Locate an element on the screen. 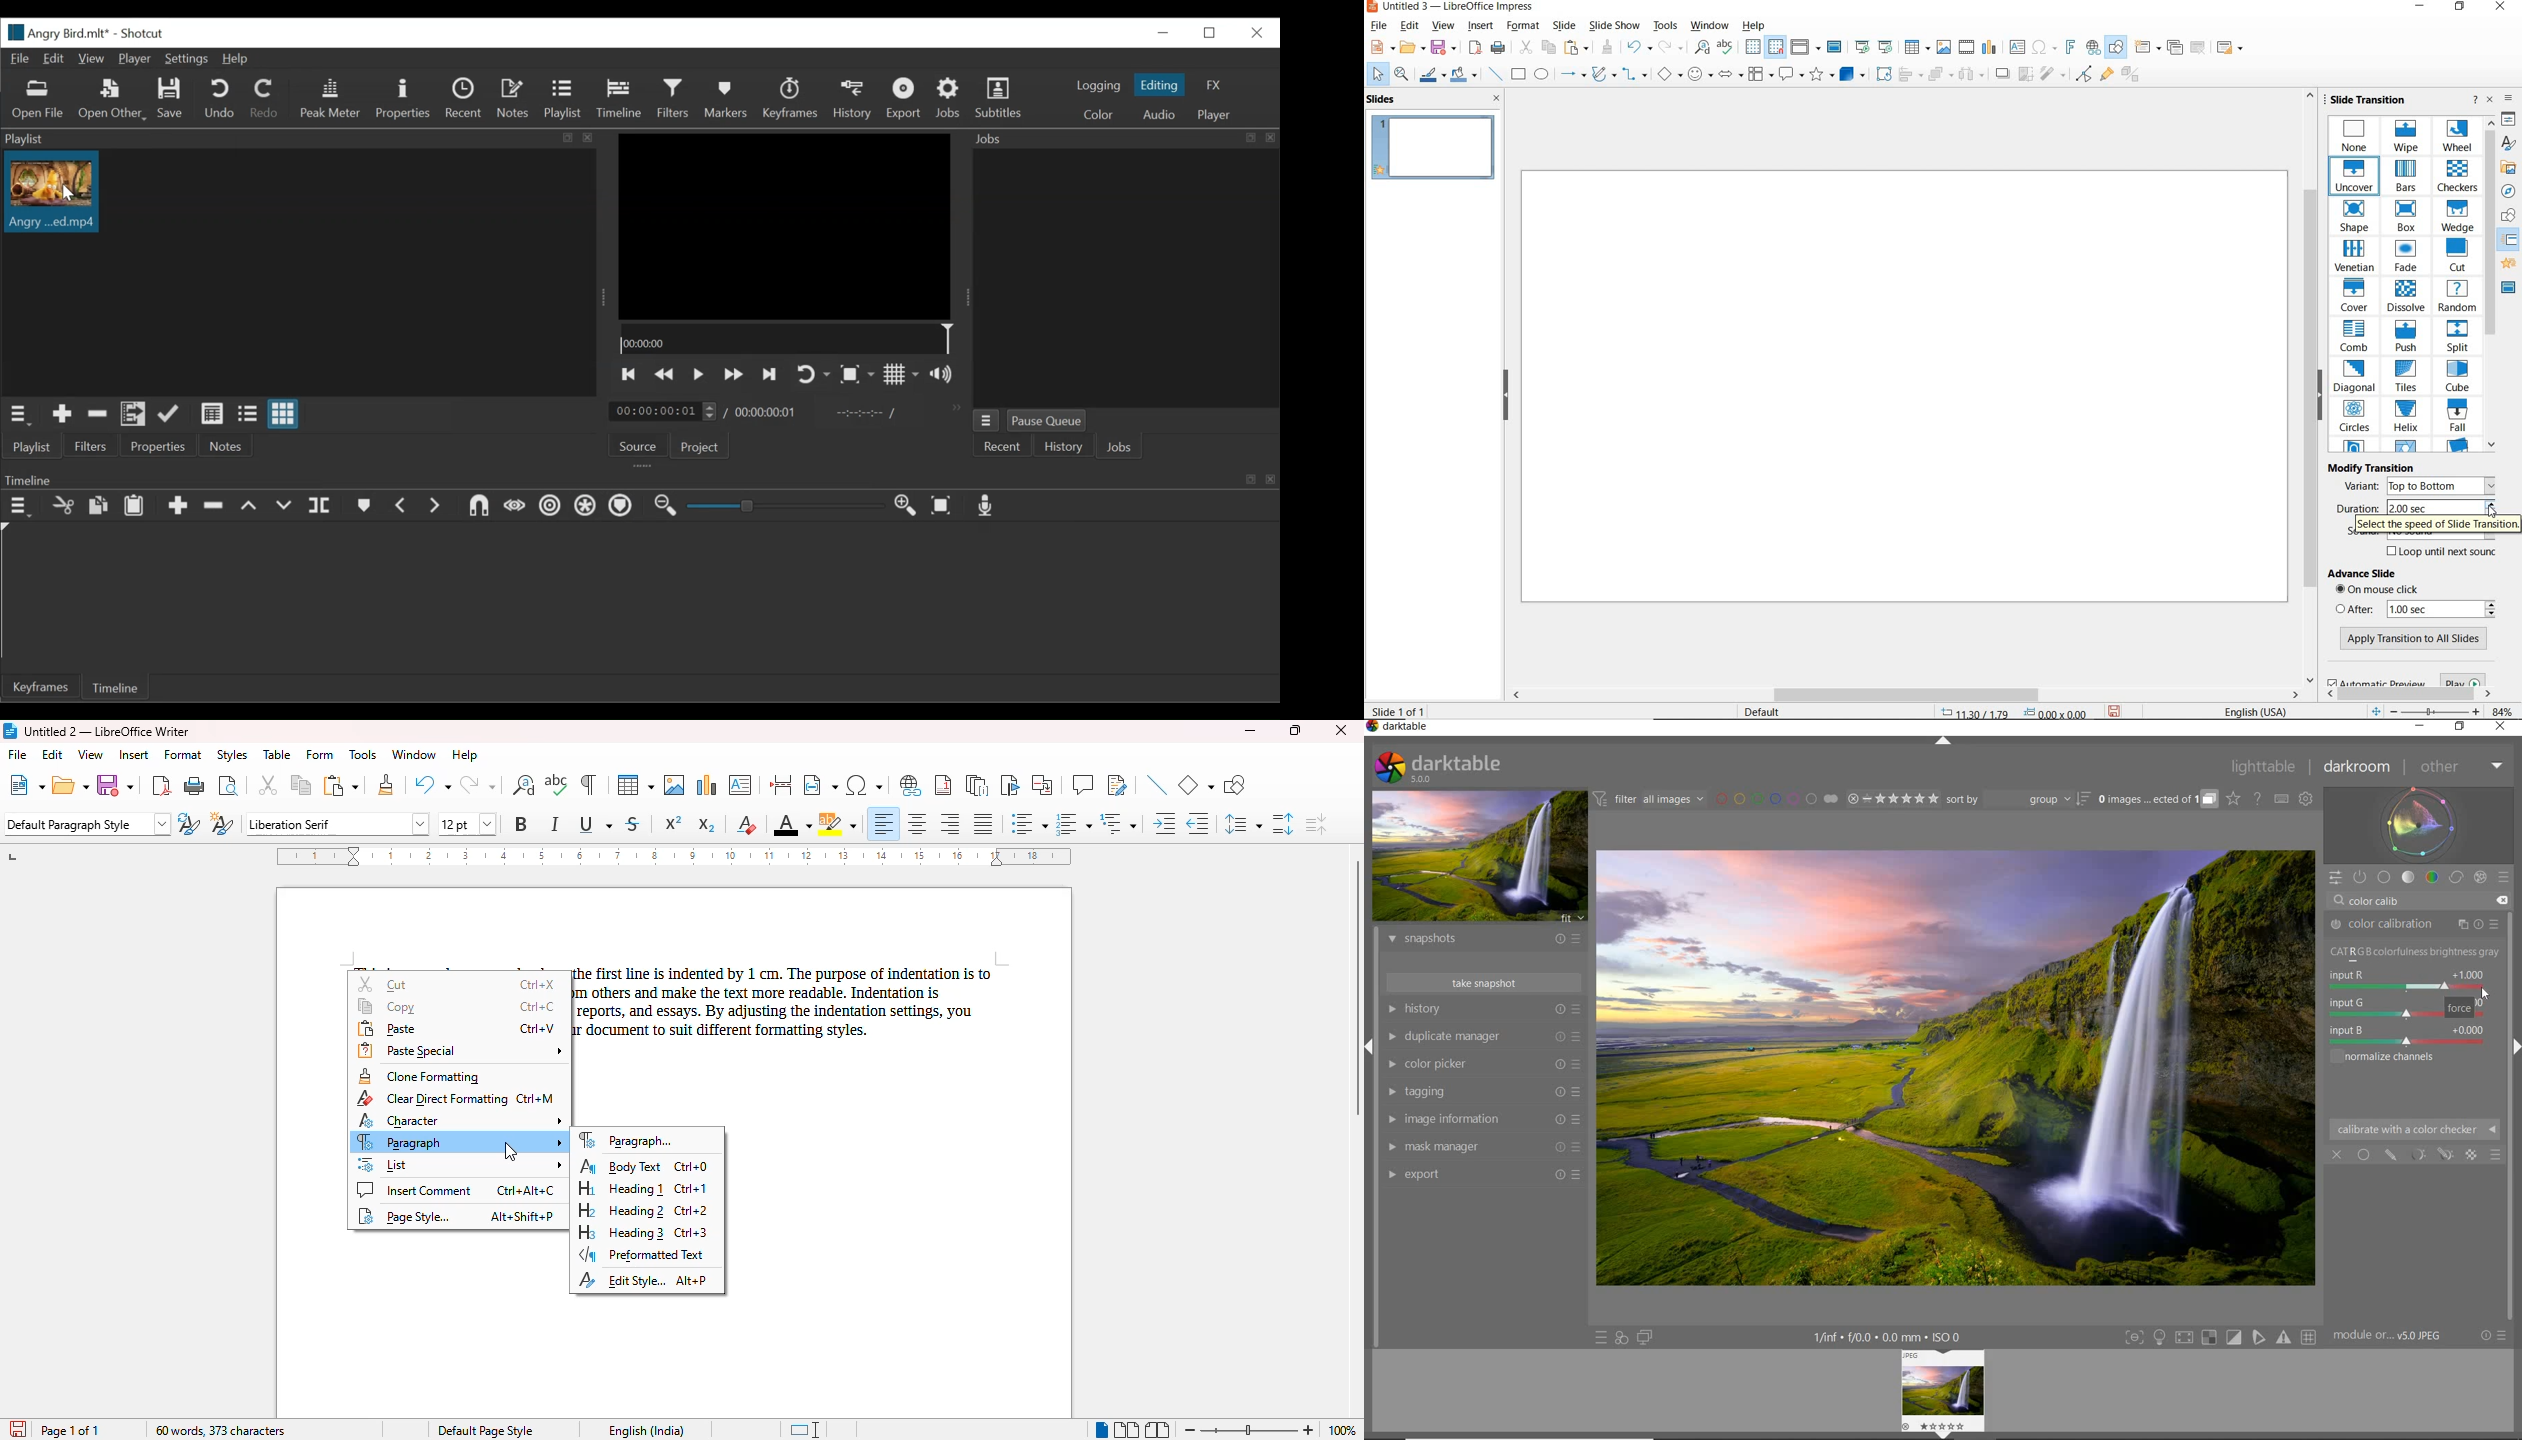 The image size is (2548, 1456). Show thevolume control is located at coordinates (945, 375).